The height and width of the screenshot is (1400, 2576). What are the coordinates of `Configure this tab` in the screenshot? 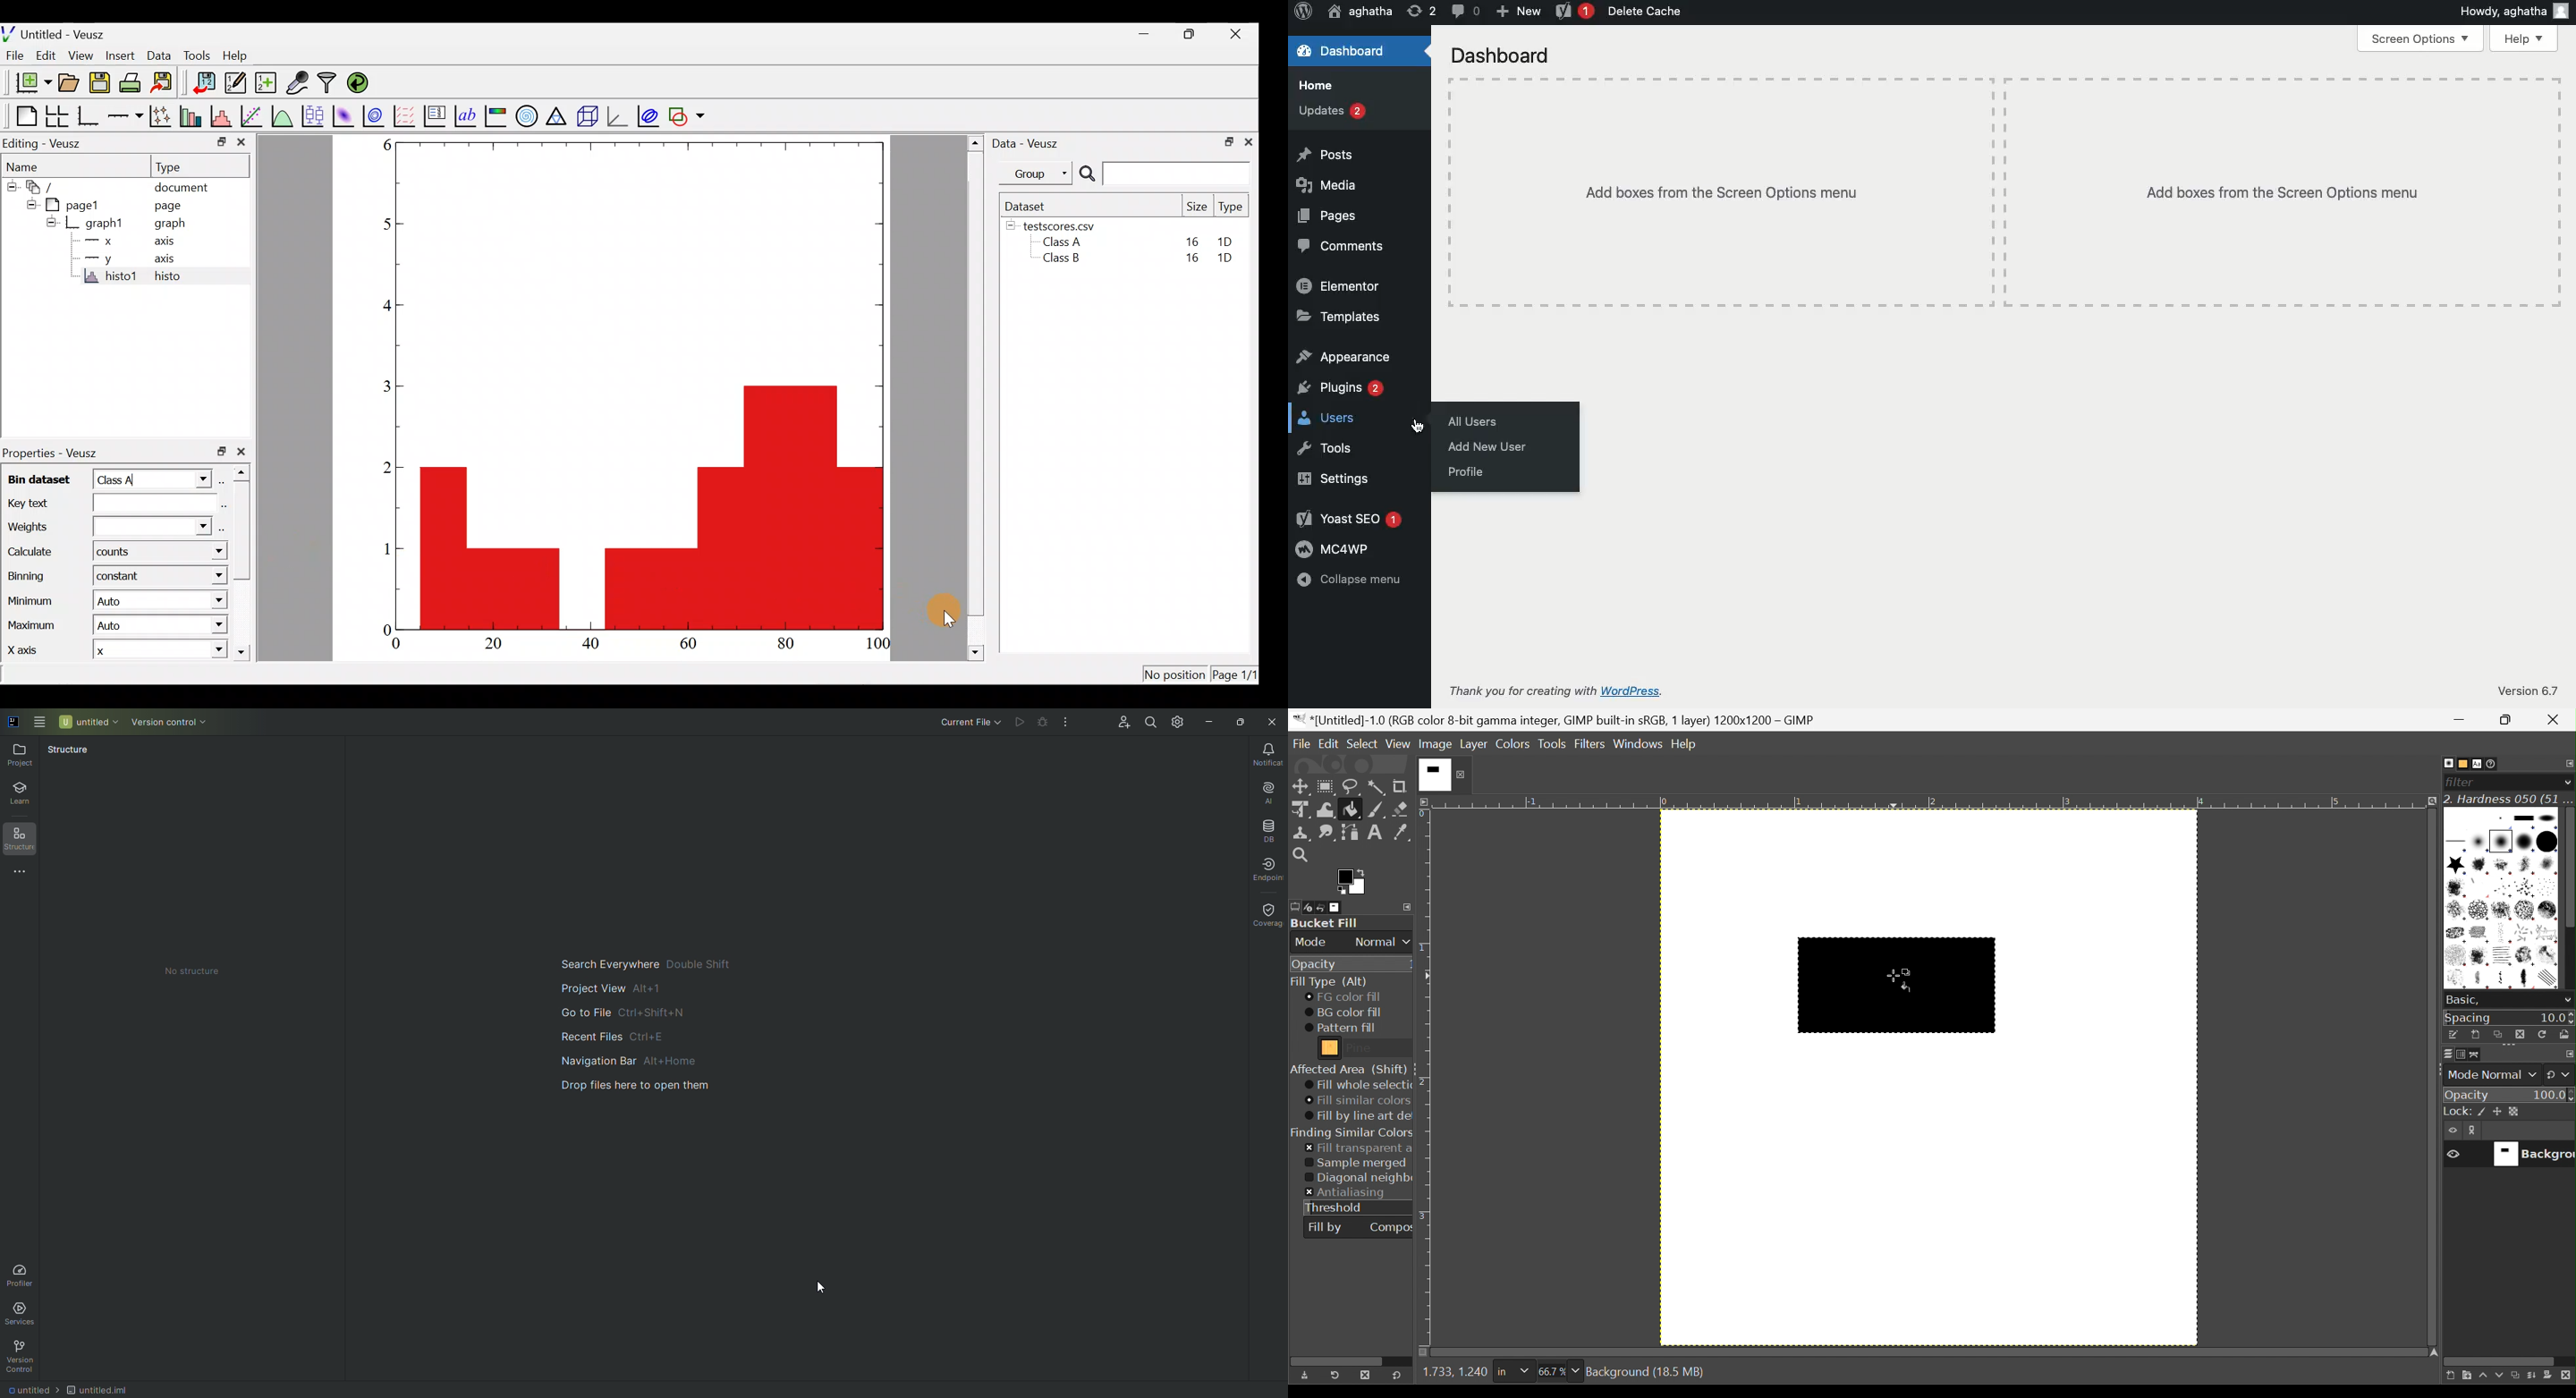 It's located at (1407, 907).